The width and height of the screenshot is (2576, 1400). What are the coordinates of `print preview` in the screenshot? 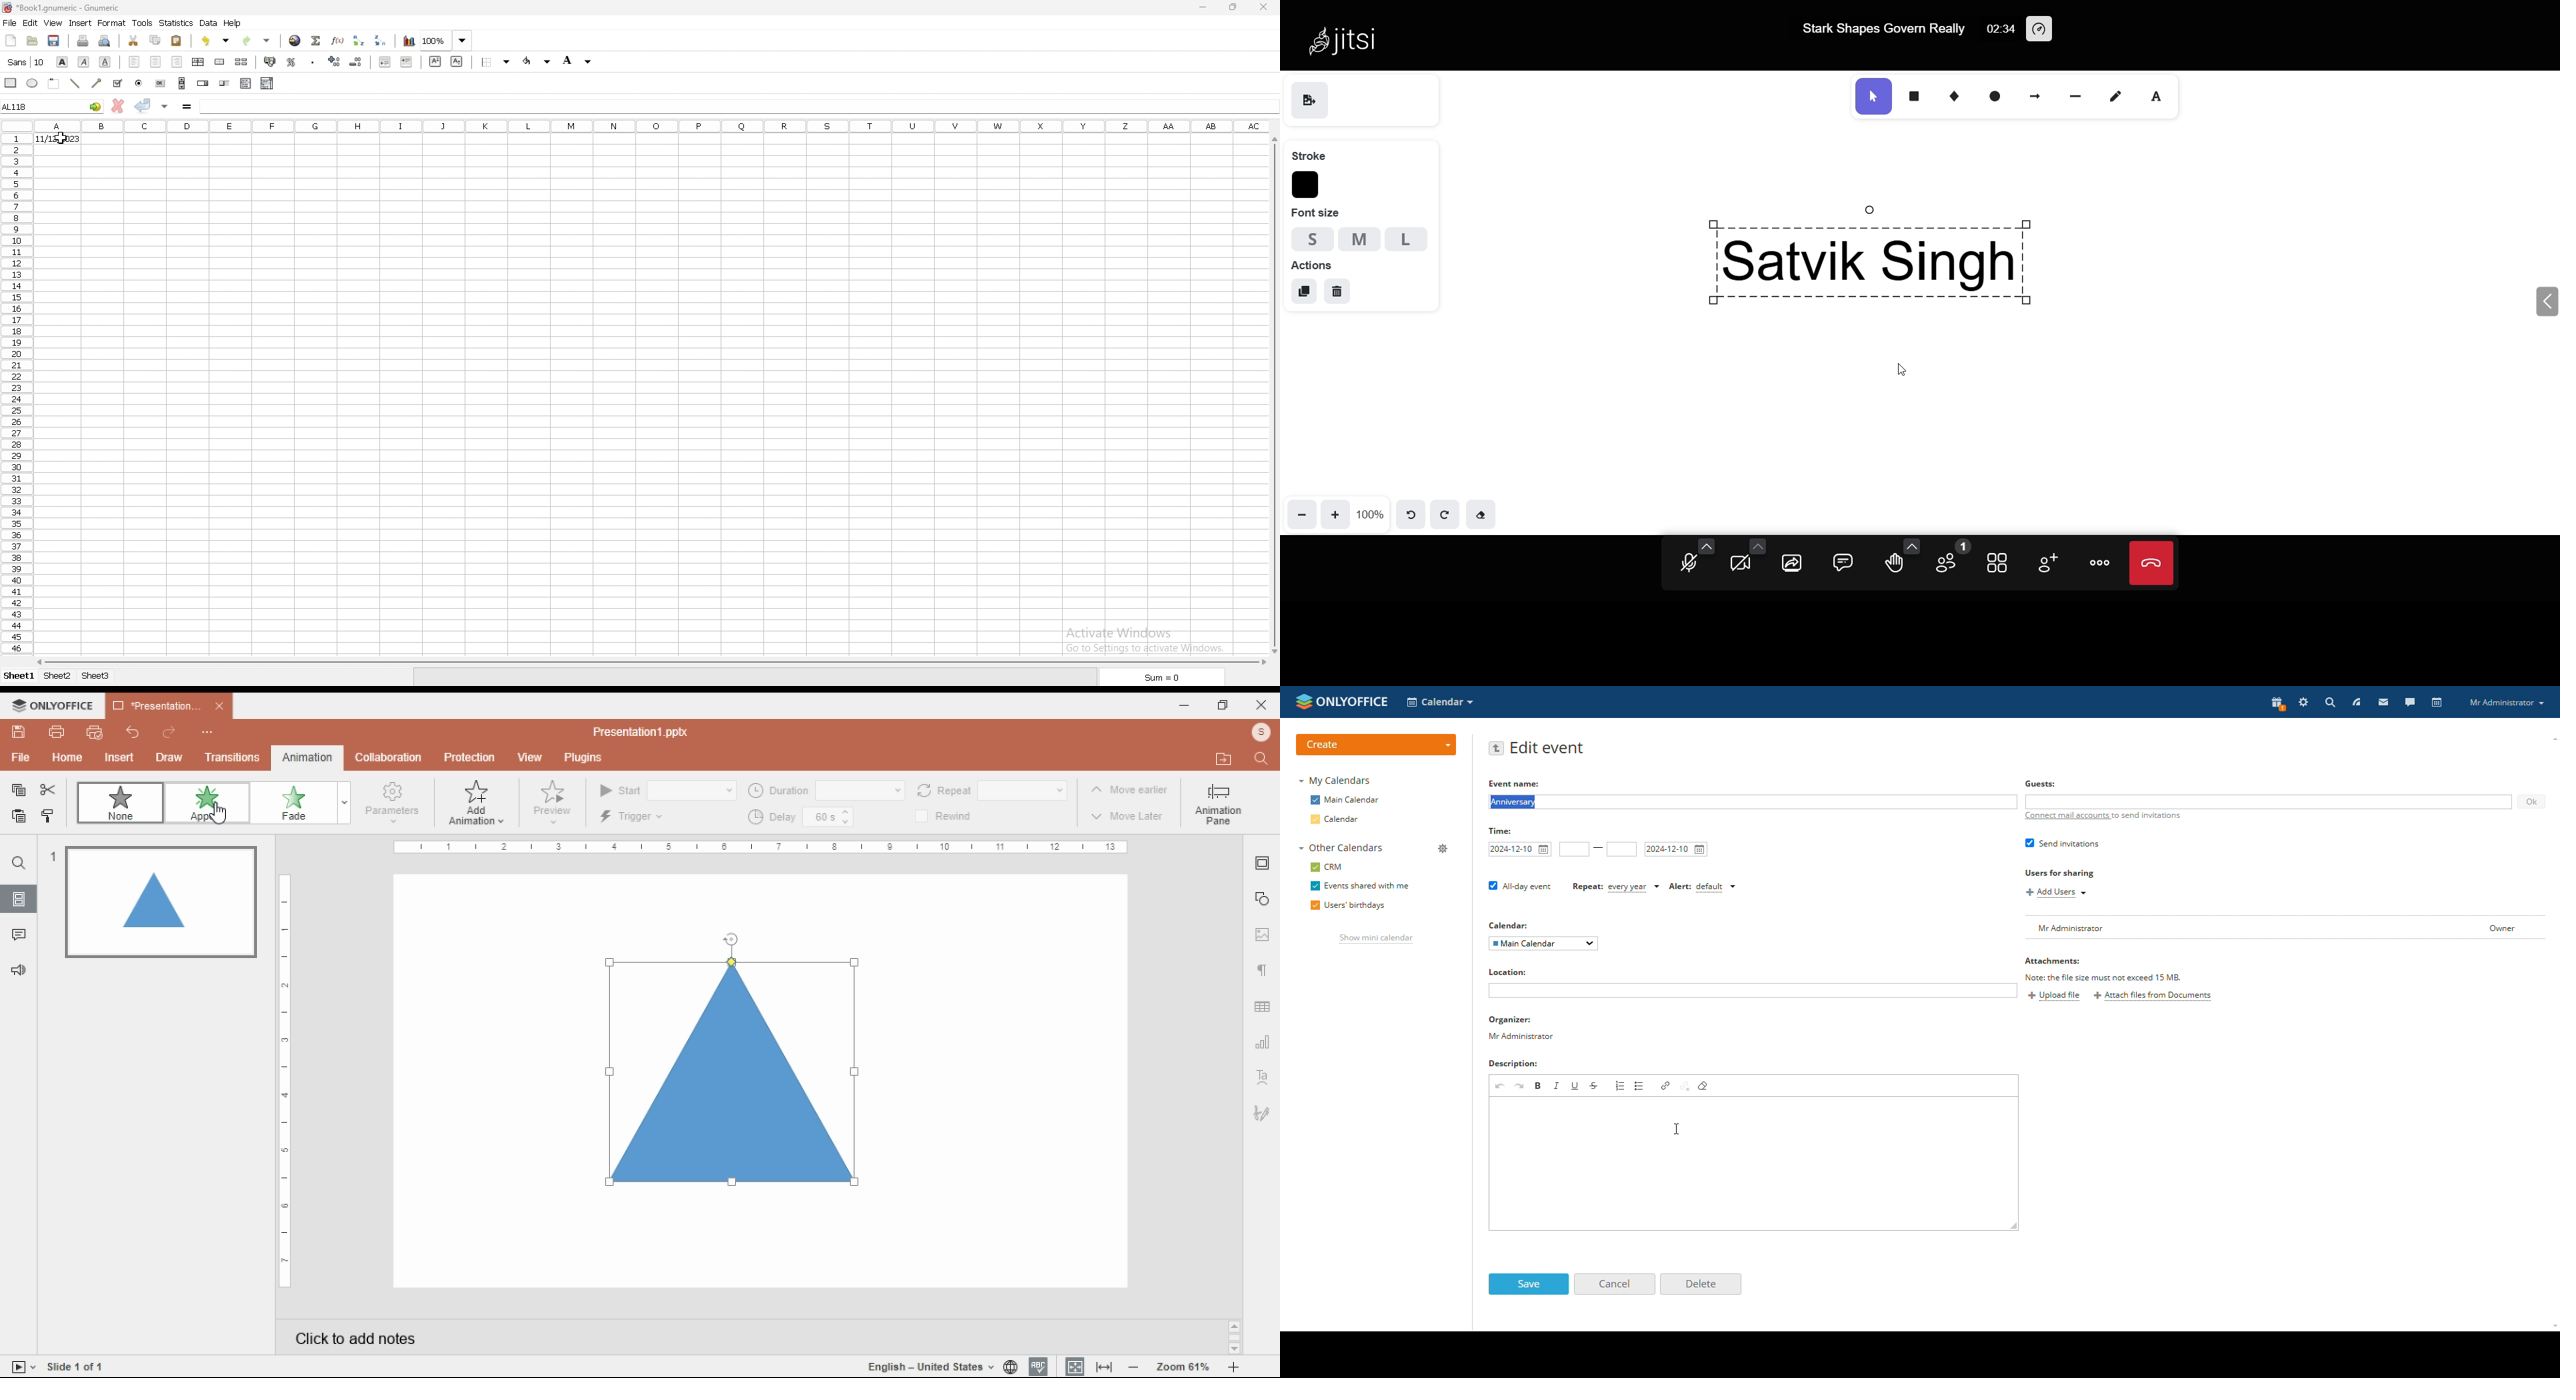 It's located at (105, 41).